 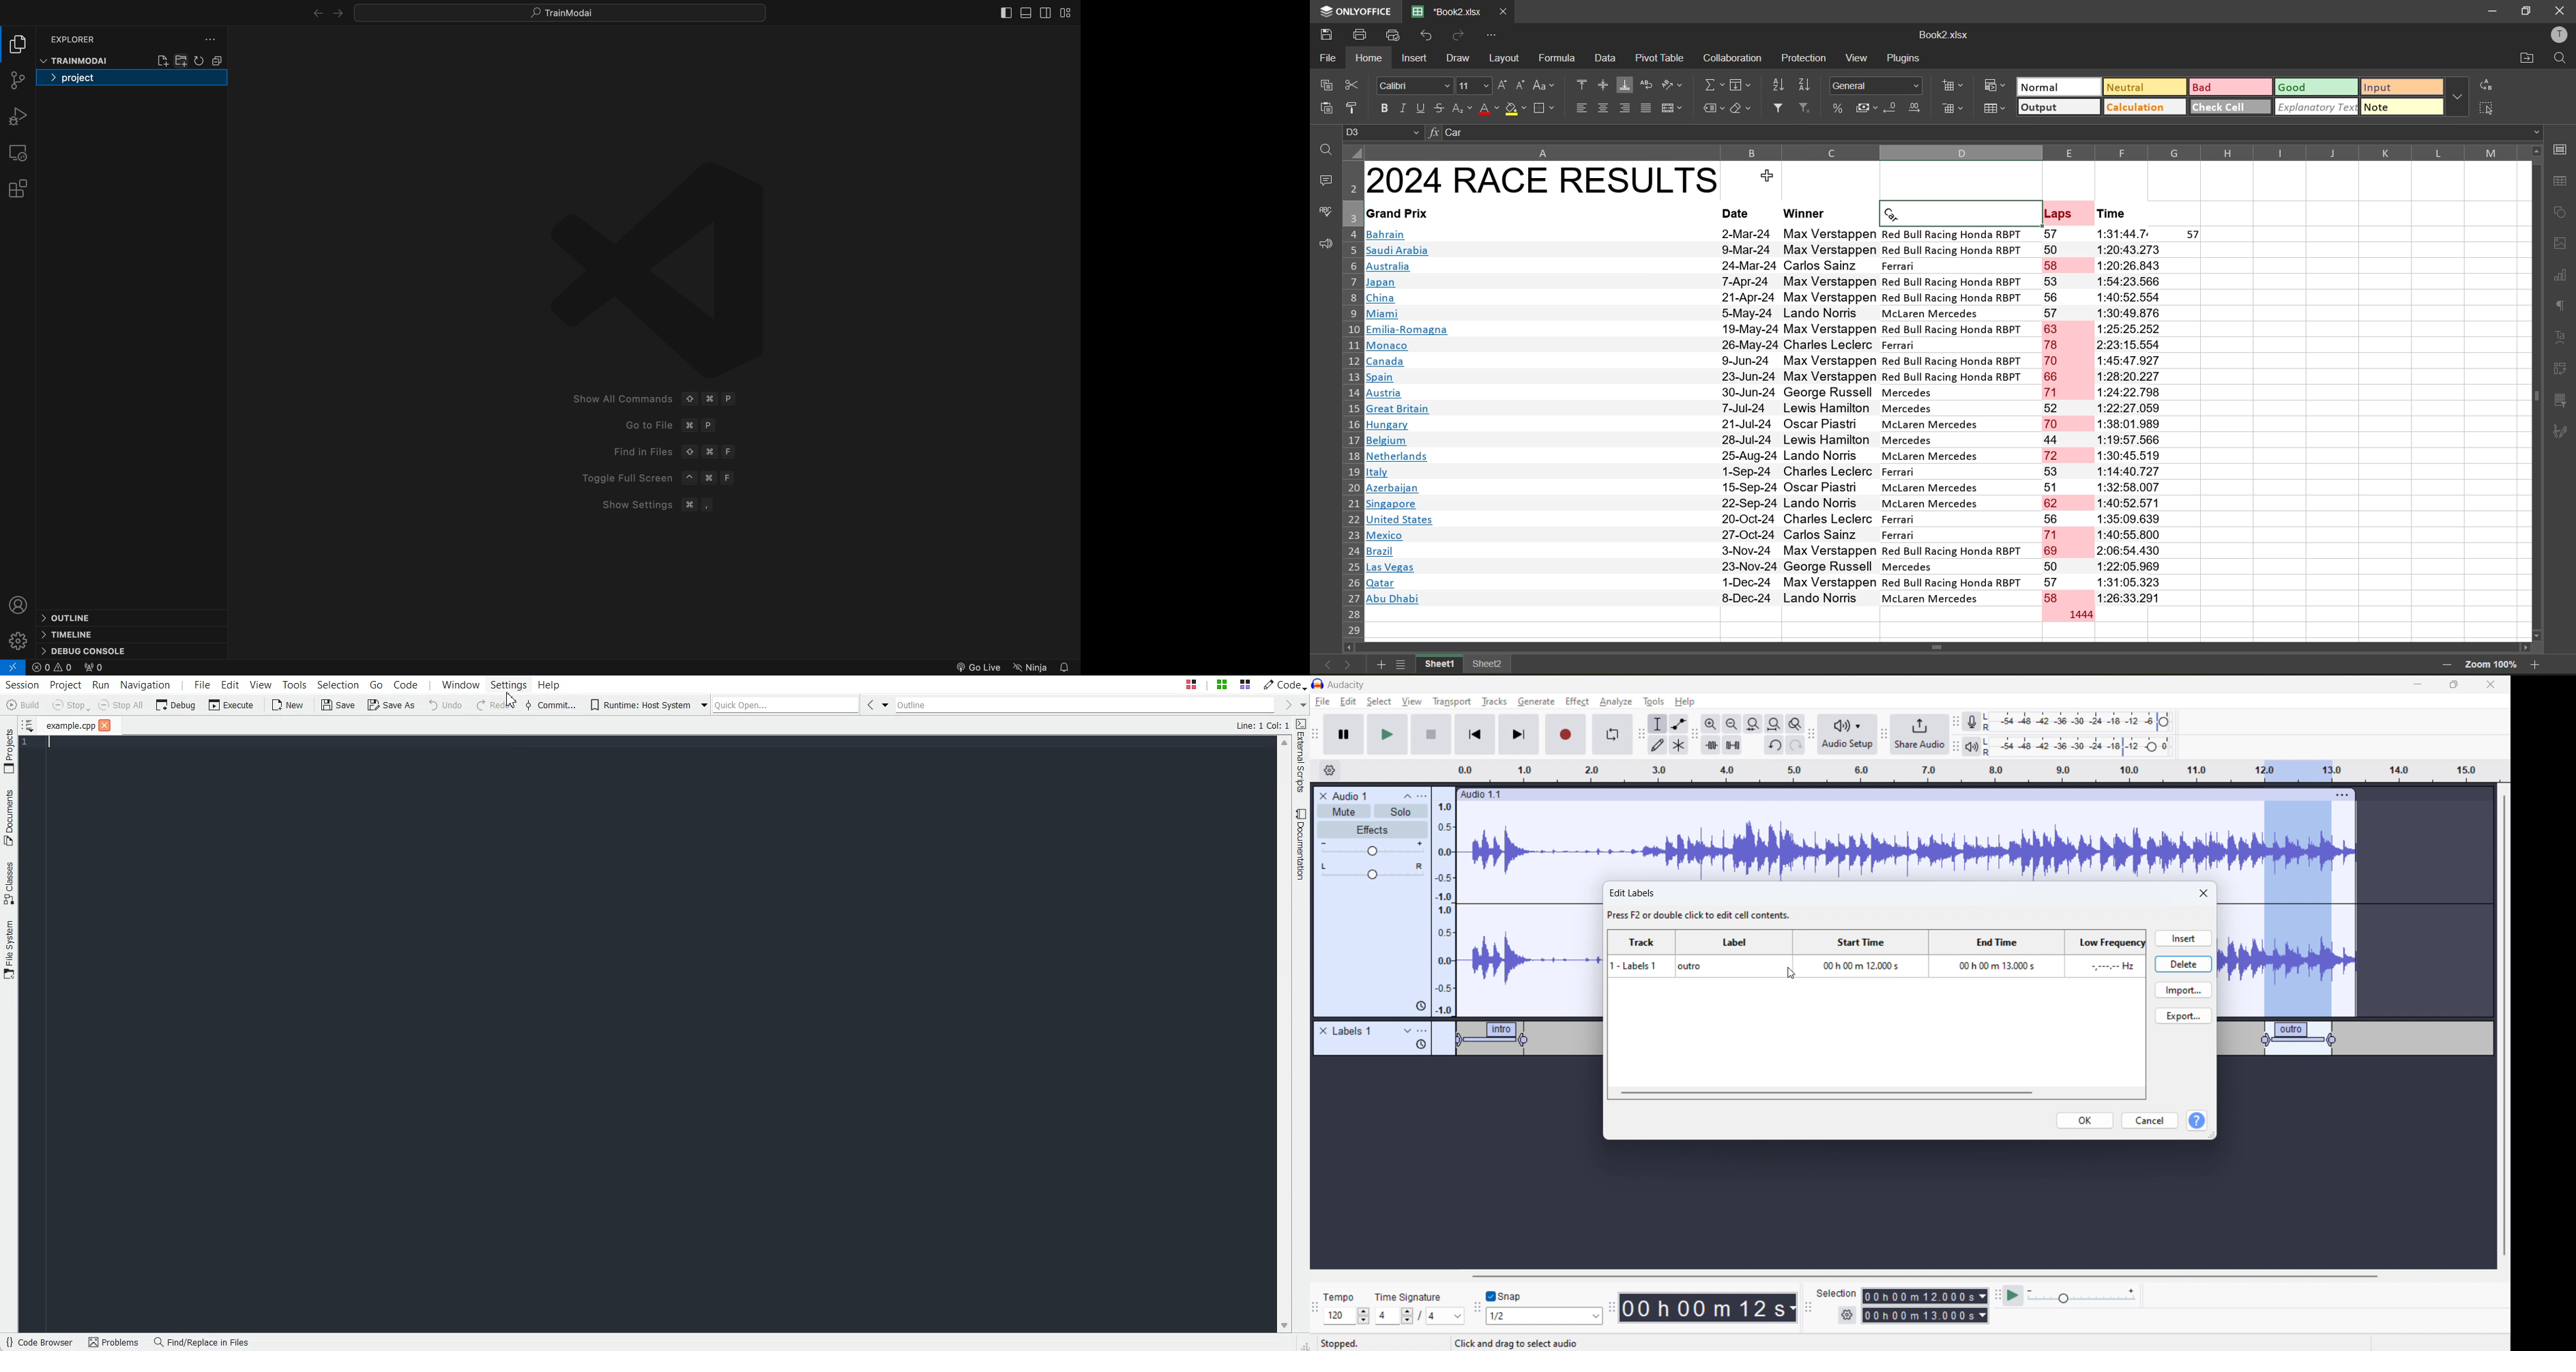 What do you see at coordinates (1603, 108) in the screenshot?
I see `align center` at bounding box center [1603, 108].